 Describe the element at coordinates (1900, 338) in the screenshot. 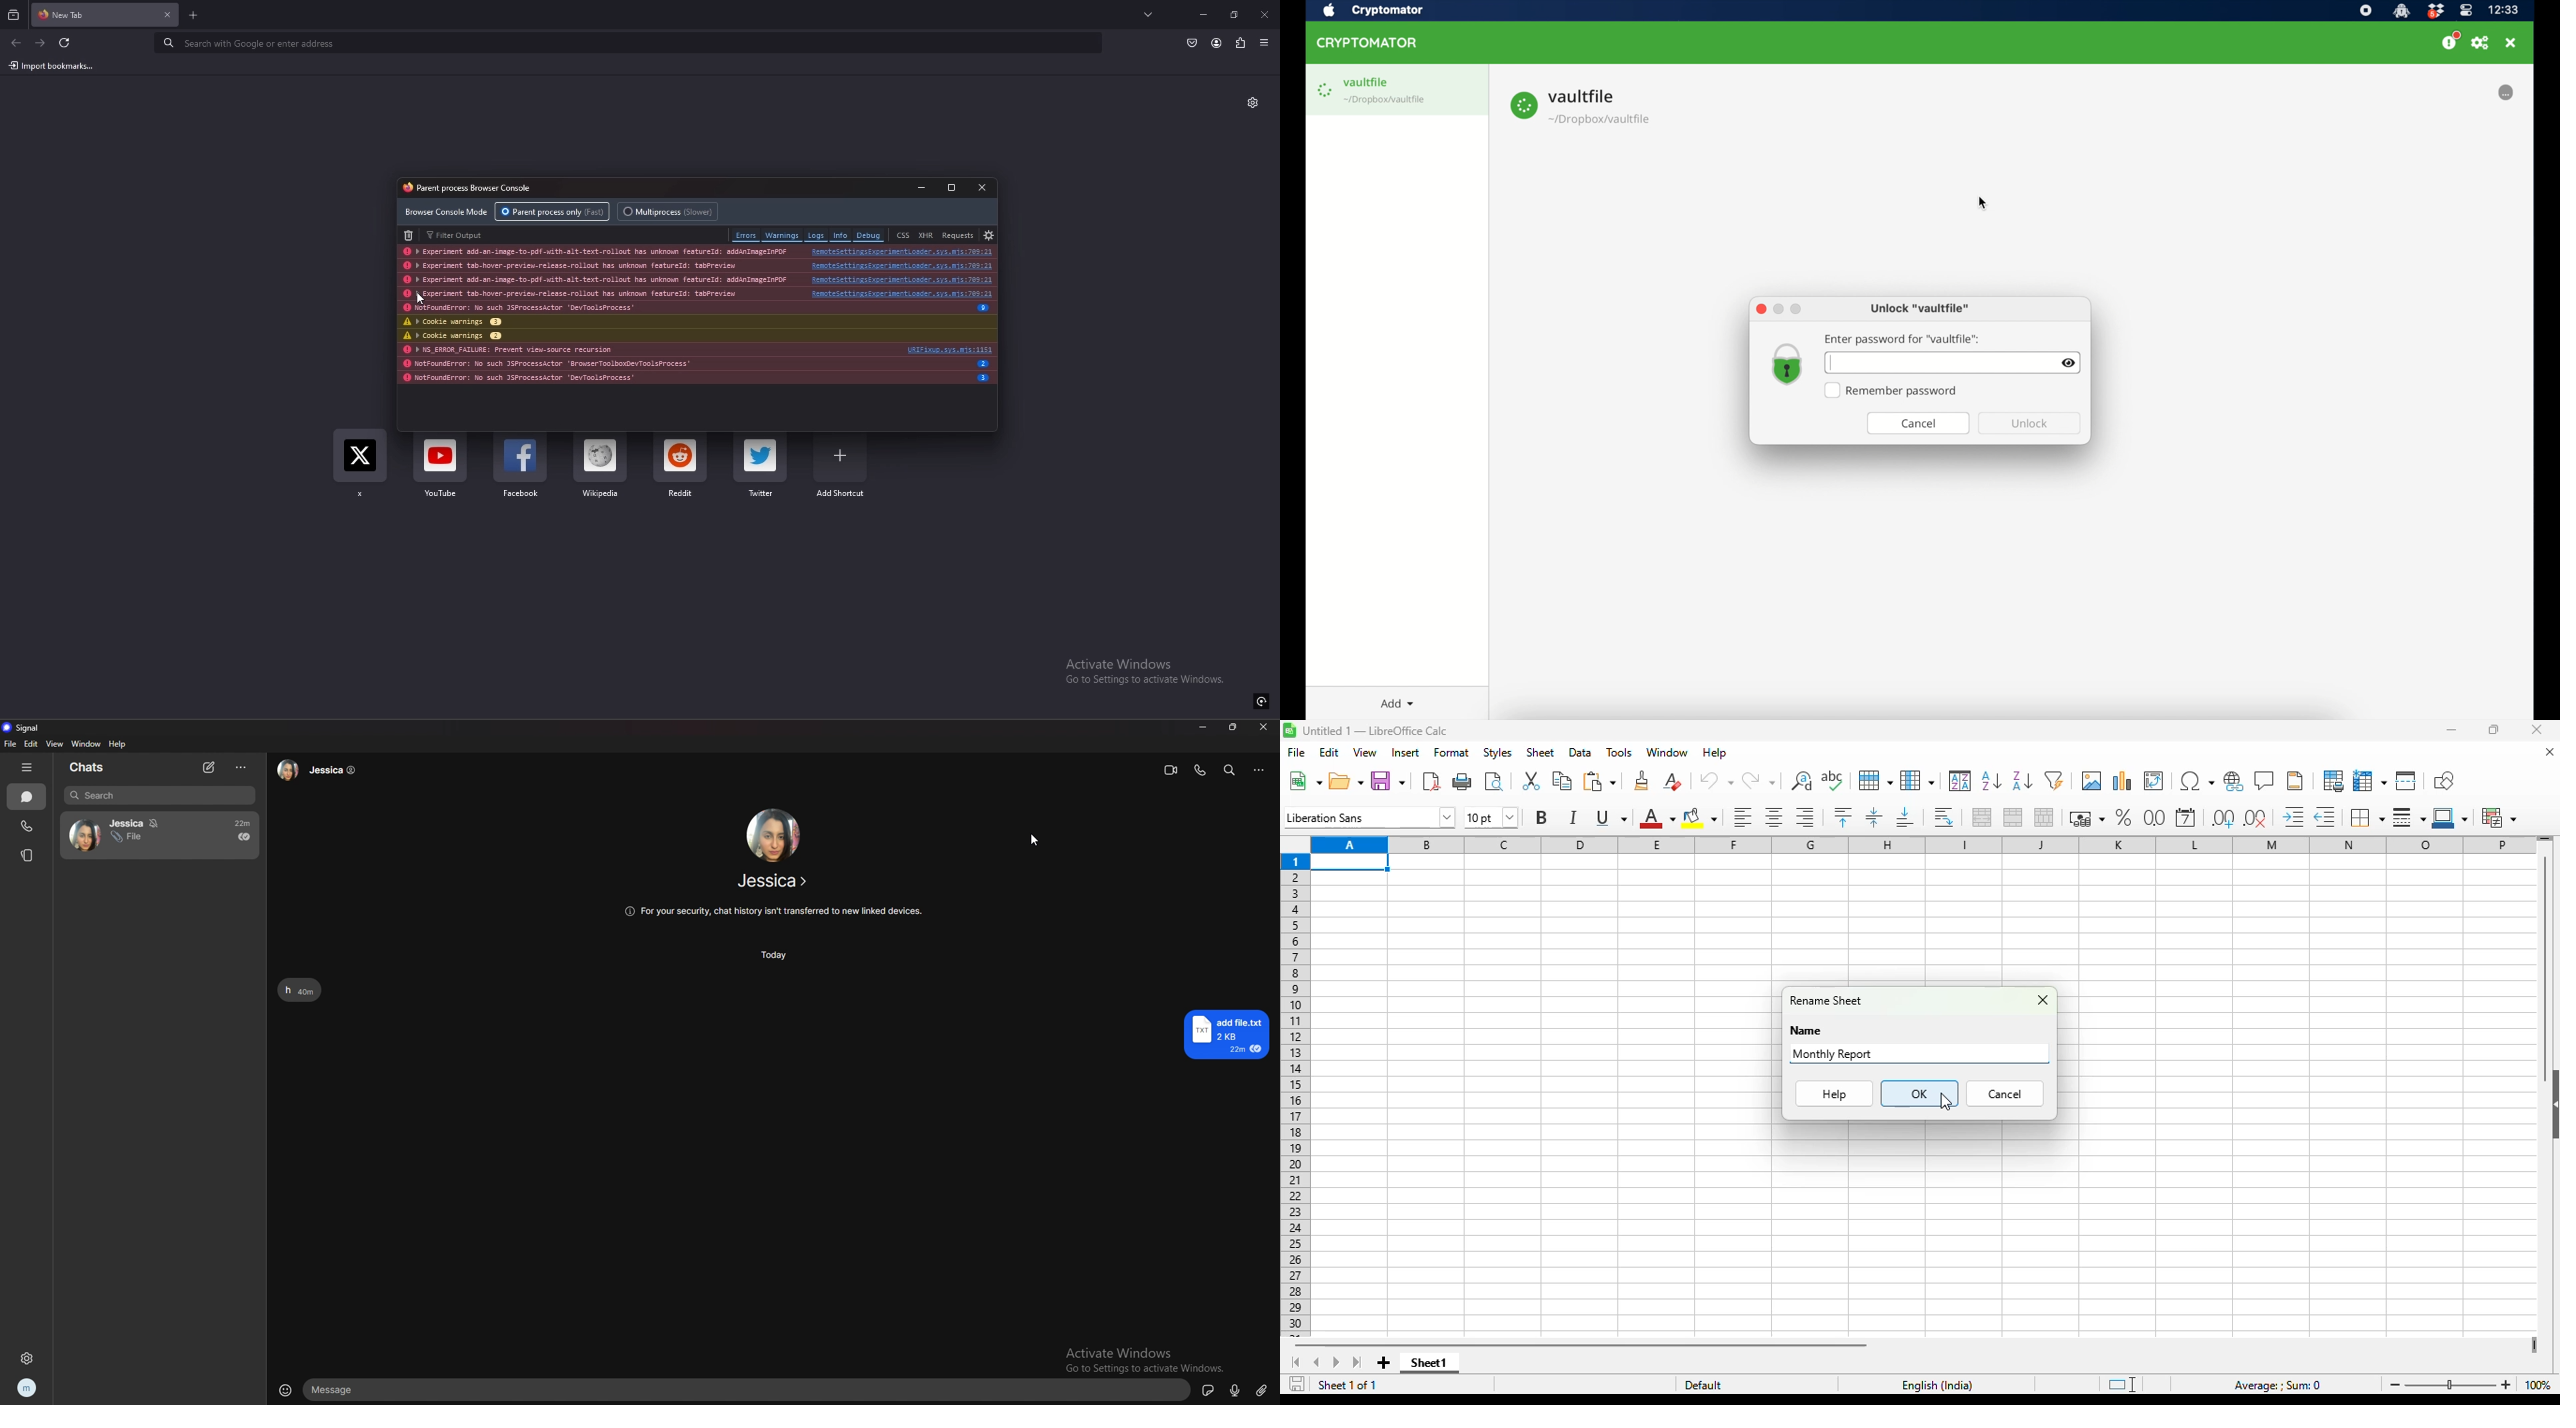

I see `enter password for "vaultfile"` at that location.